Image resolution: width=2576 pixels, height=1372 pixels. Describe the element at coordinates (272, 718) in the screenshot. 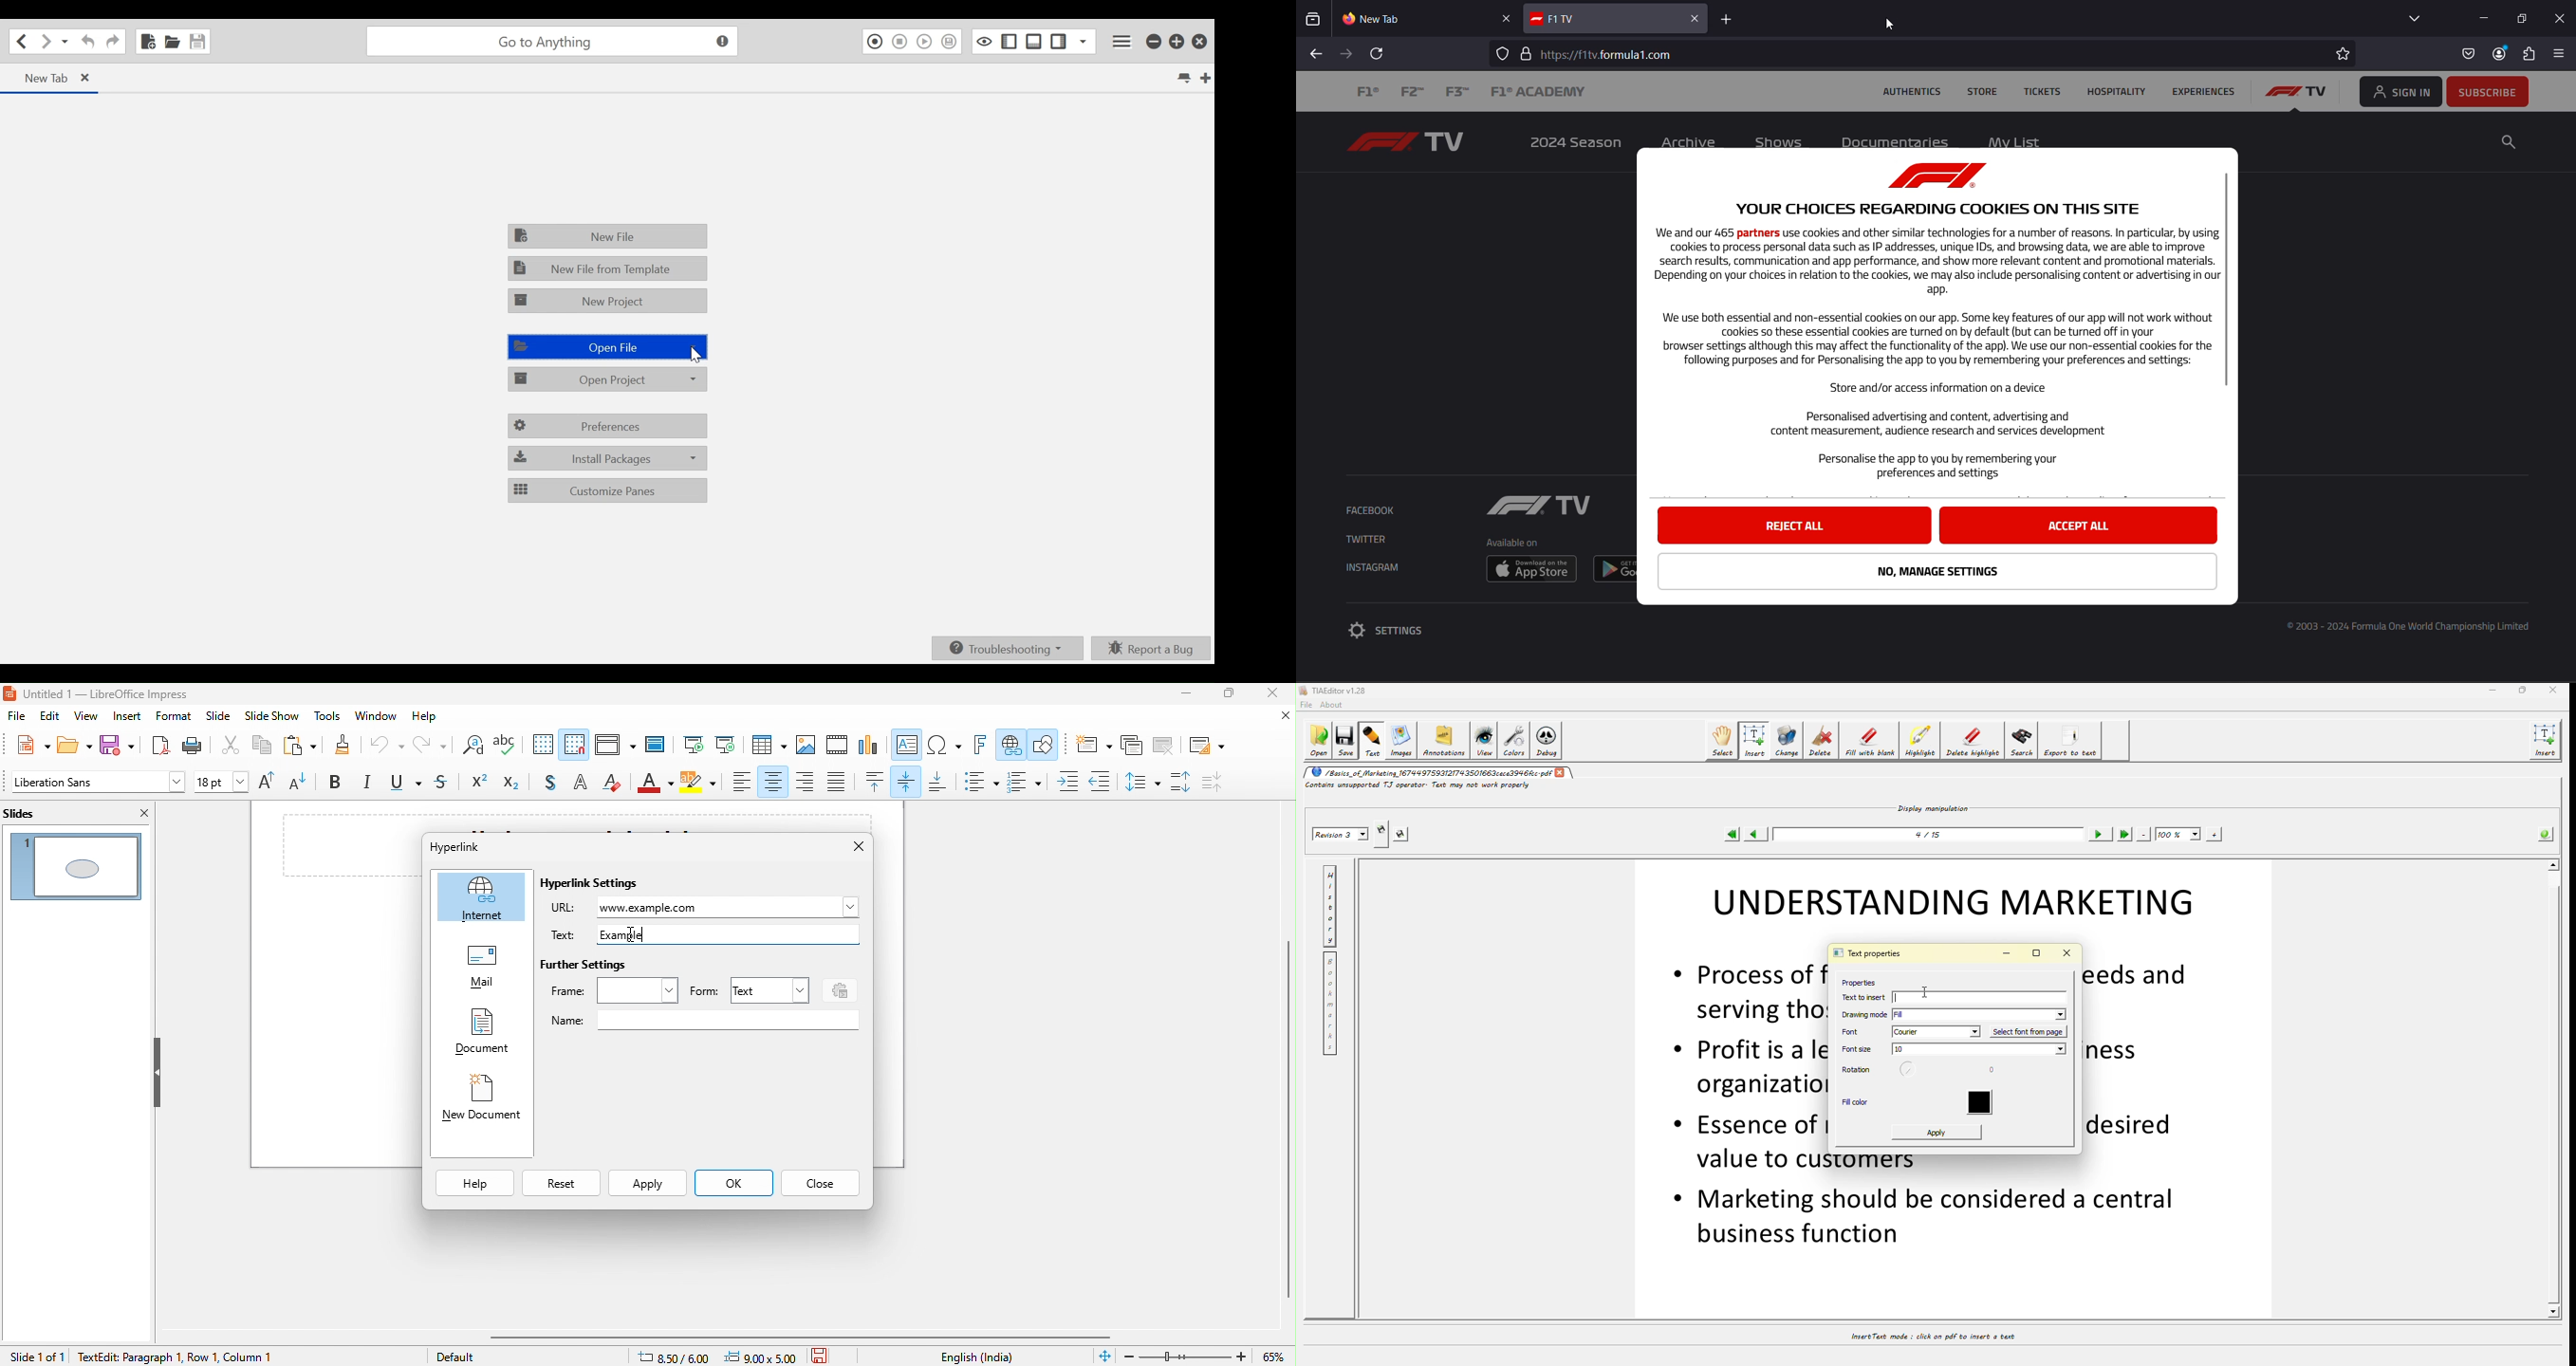

I see `slide show` at that location.